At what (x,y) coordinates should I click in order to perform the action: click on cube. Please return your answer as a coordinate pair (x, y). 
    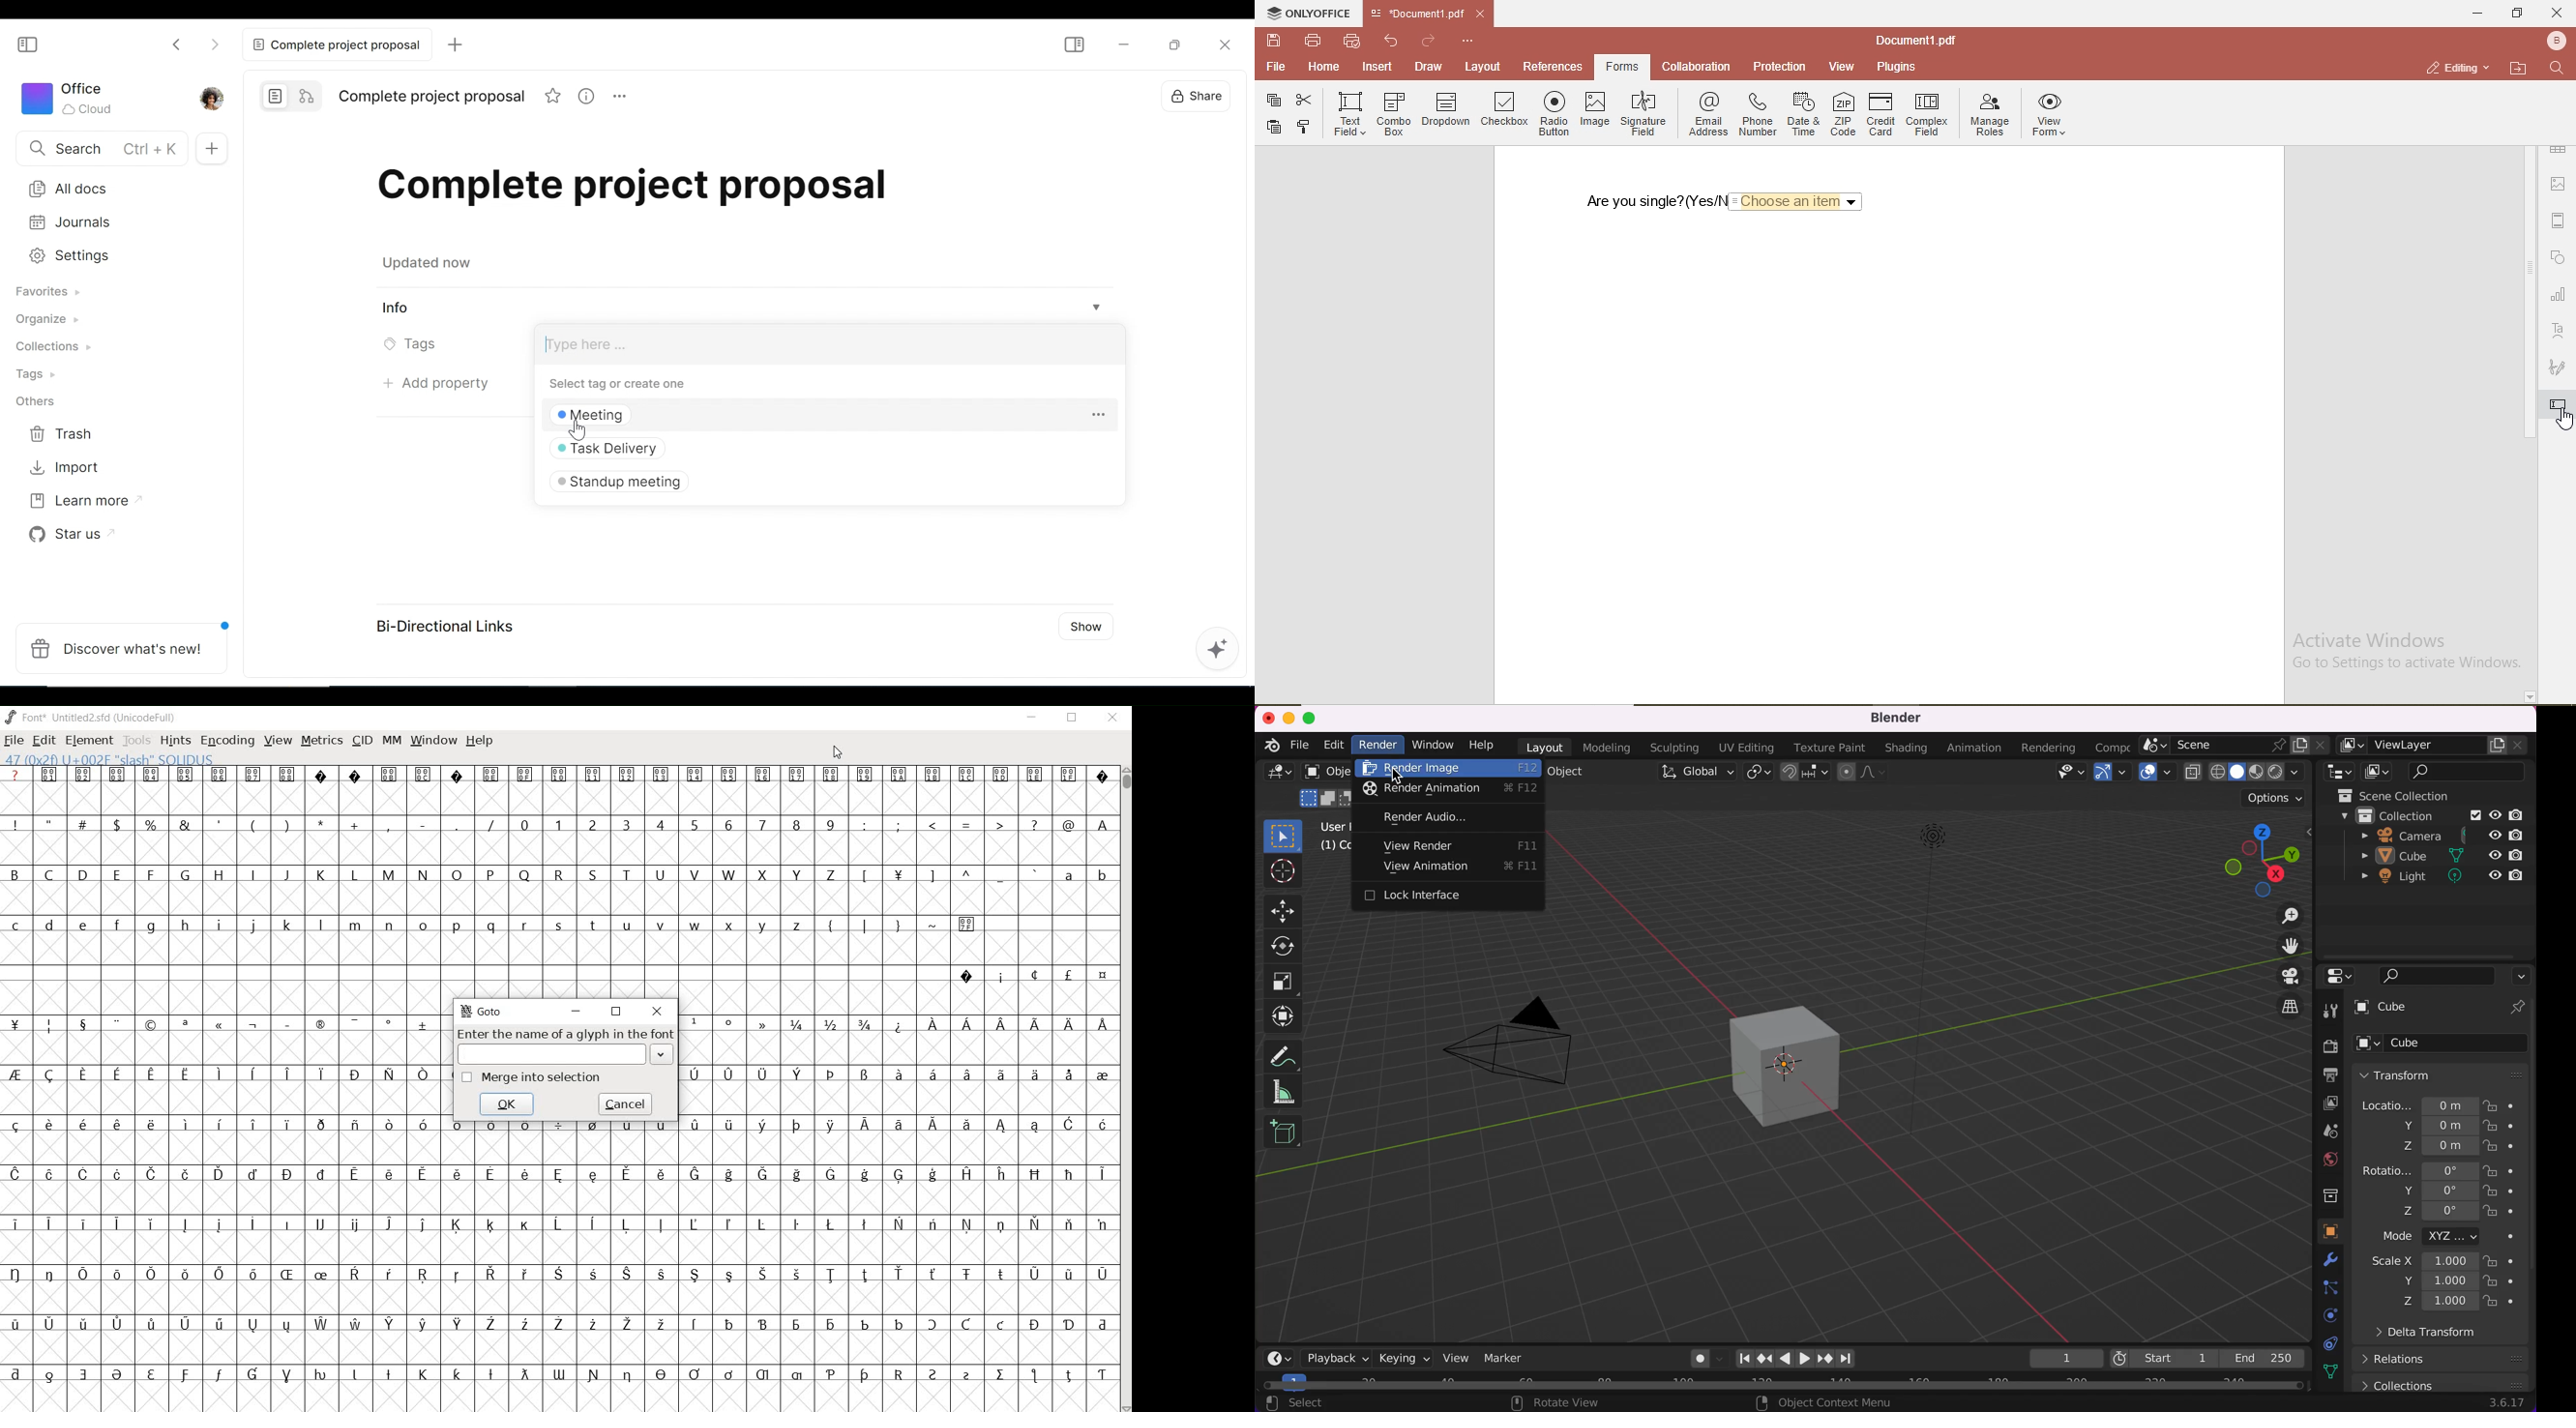
    Looking at the image, I should click on (2441, 1008).